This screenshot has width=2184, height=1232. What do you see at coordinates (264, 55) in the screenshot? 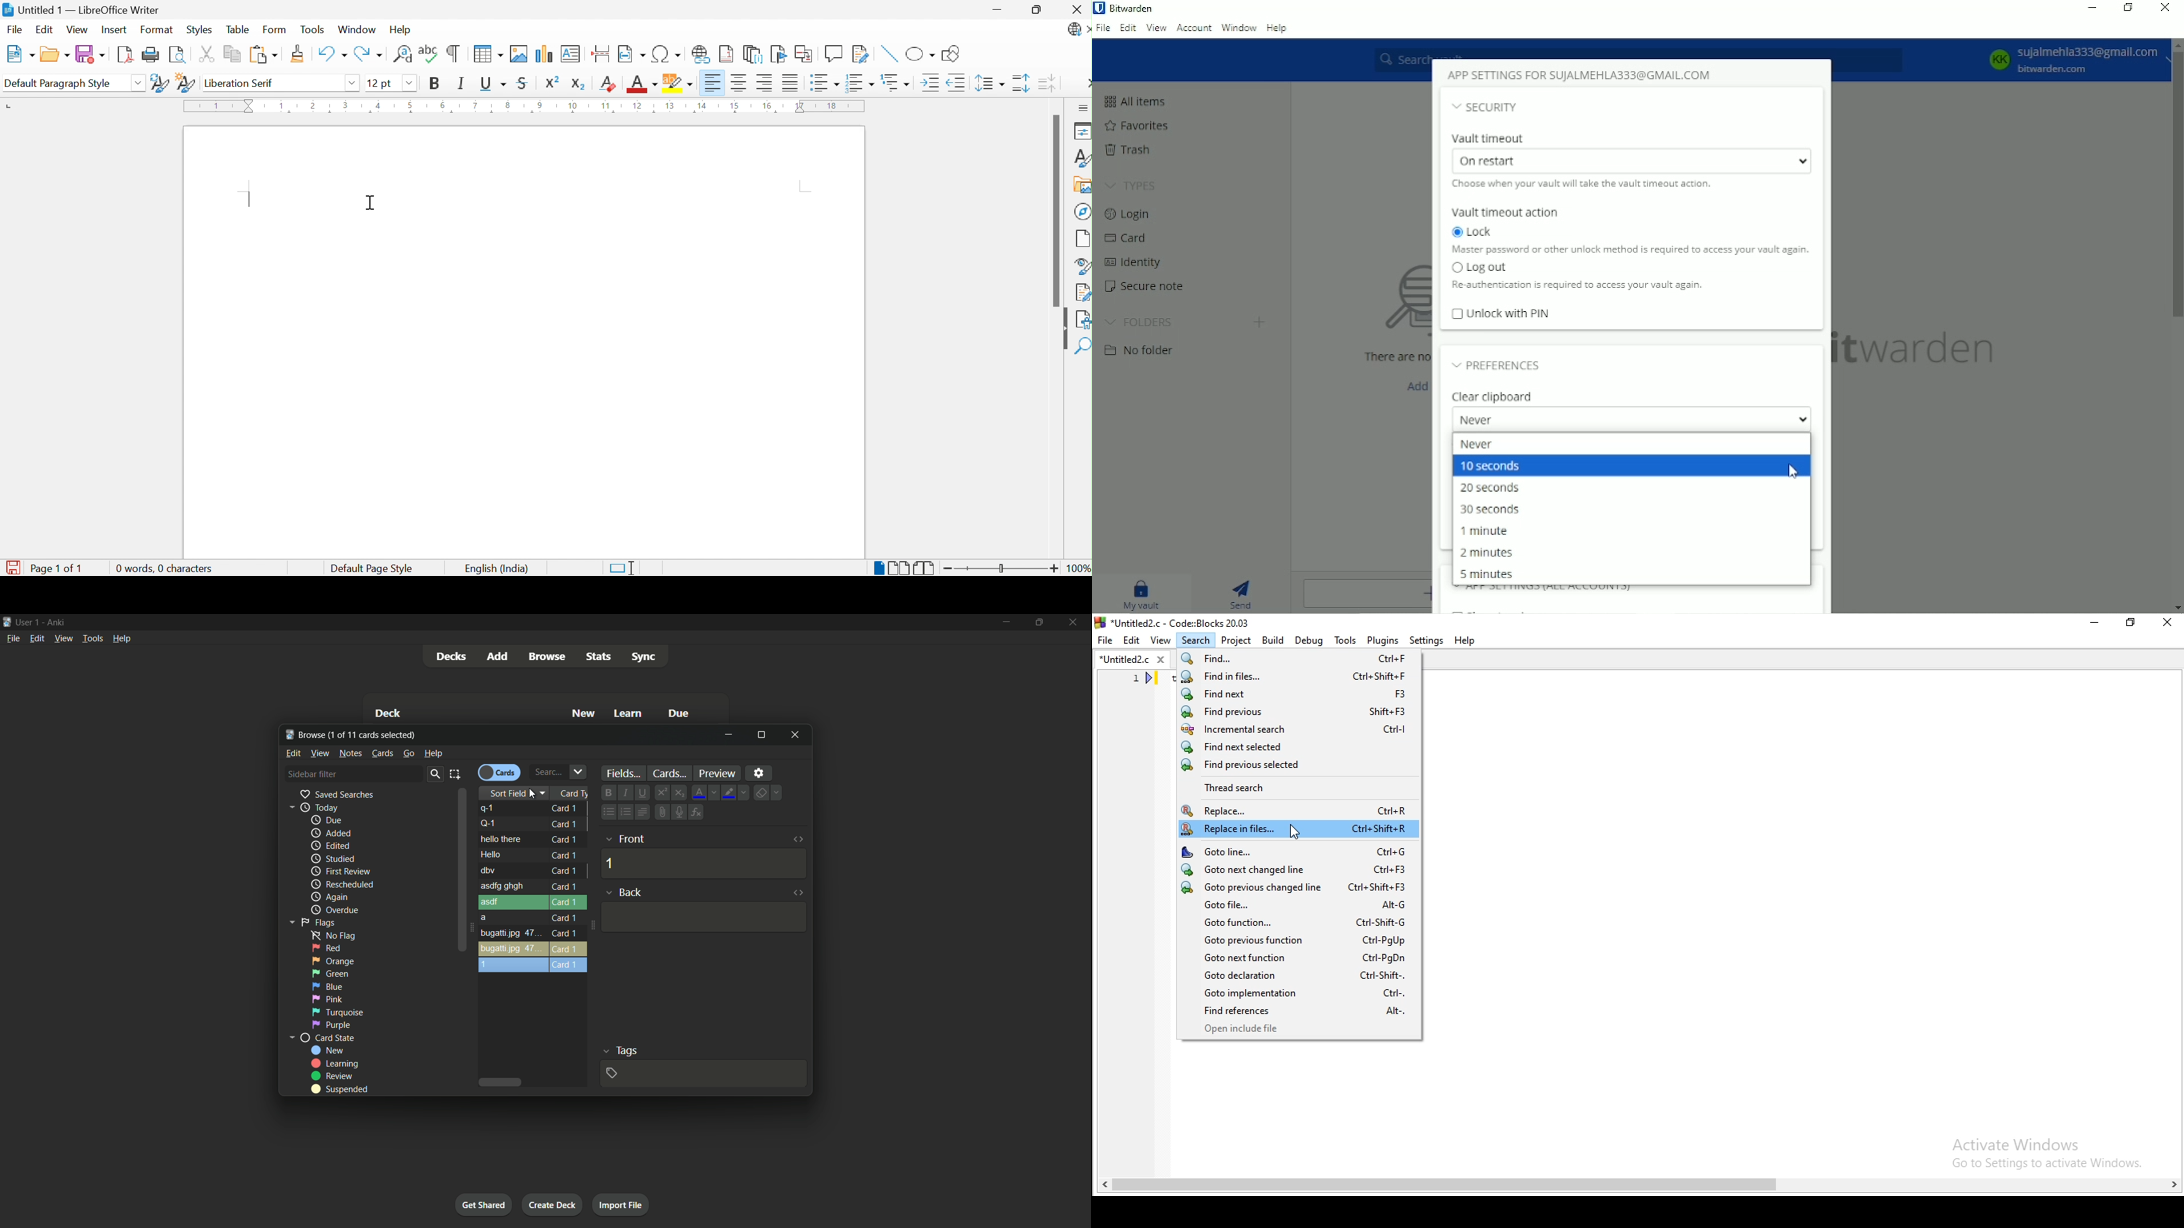
I see `Paste` at bounding box center [264, 55].